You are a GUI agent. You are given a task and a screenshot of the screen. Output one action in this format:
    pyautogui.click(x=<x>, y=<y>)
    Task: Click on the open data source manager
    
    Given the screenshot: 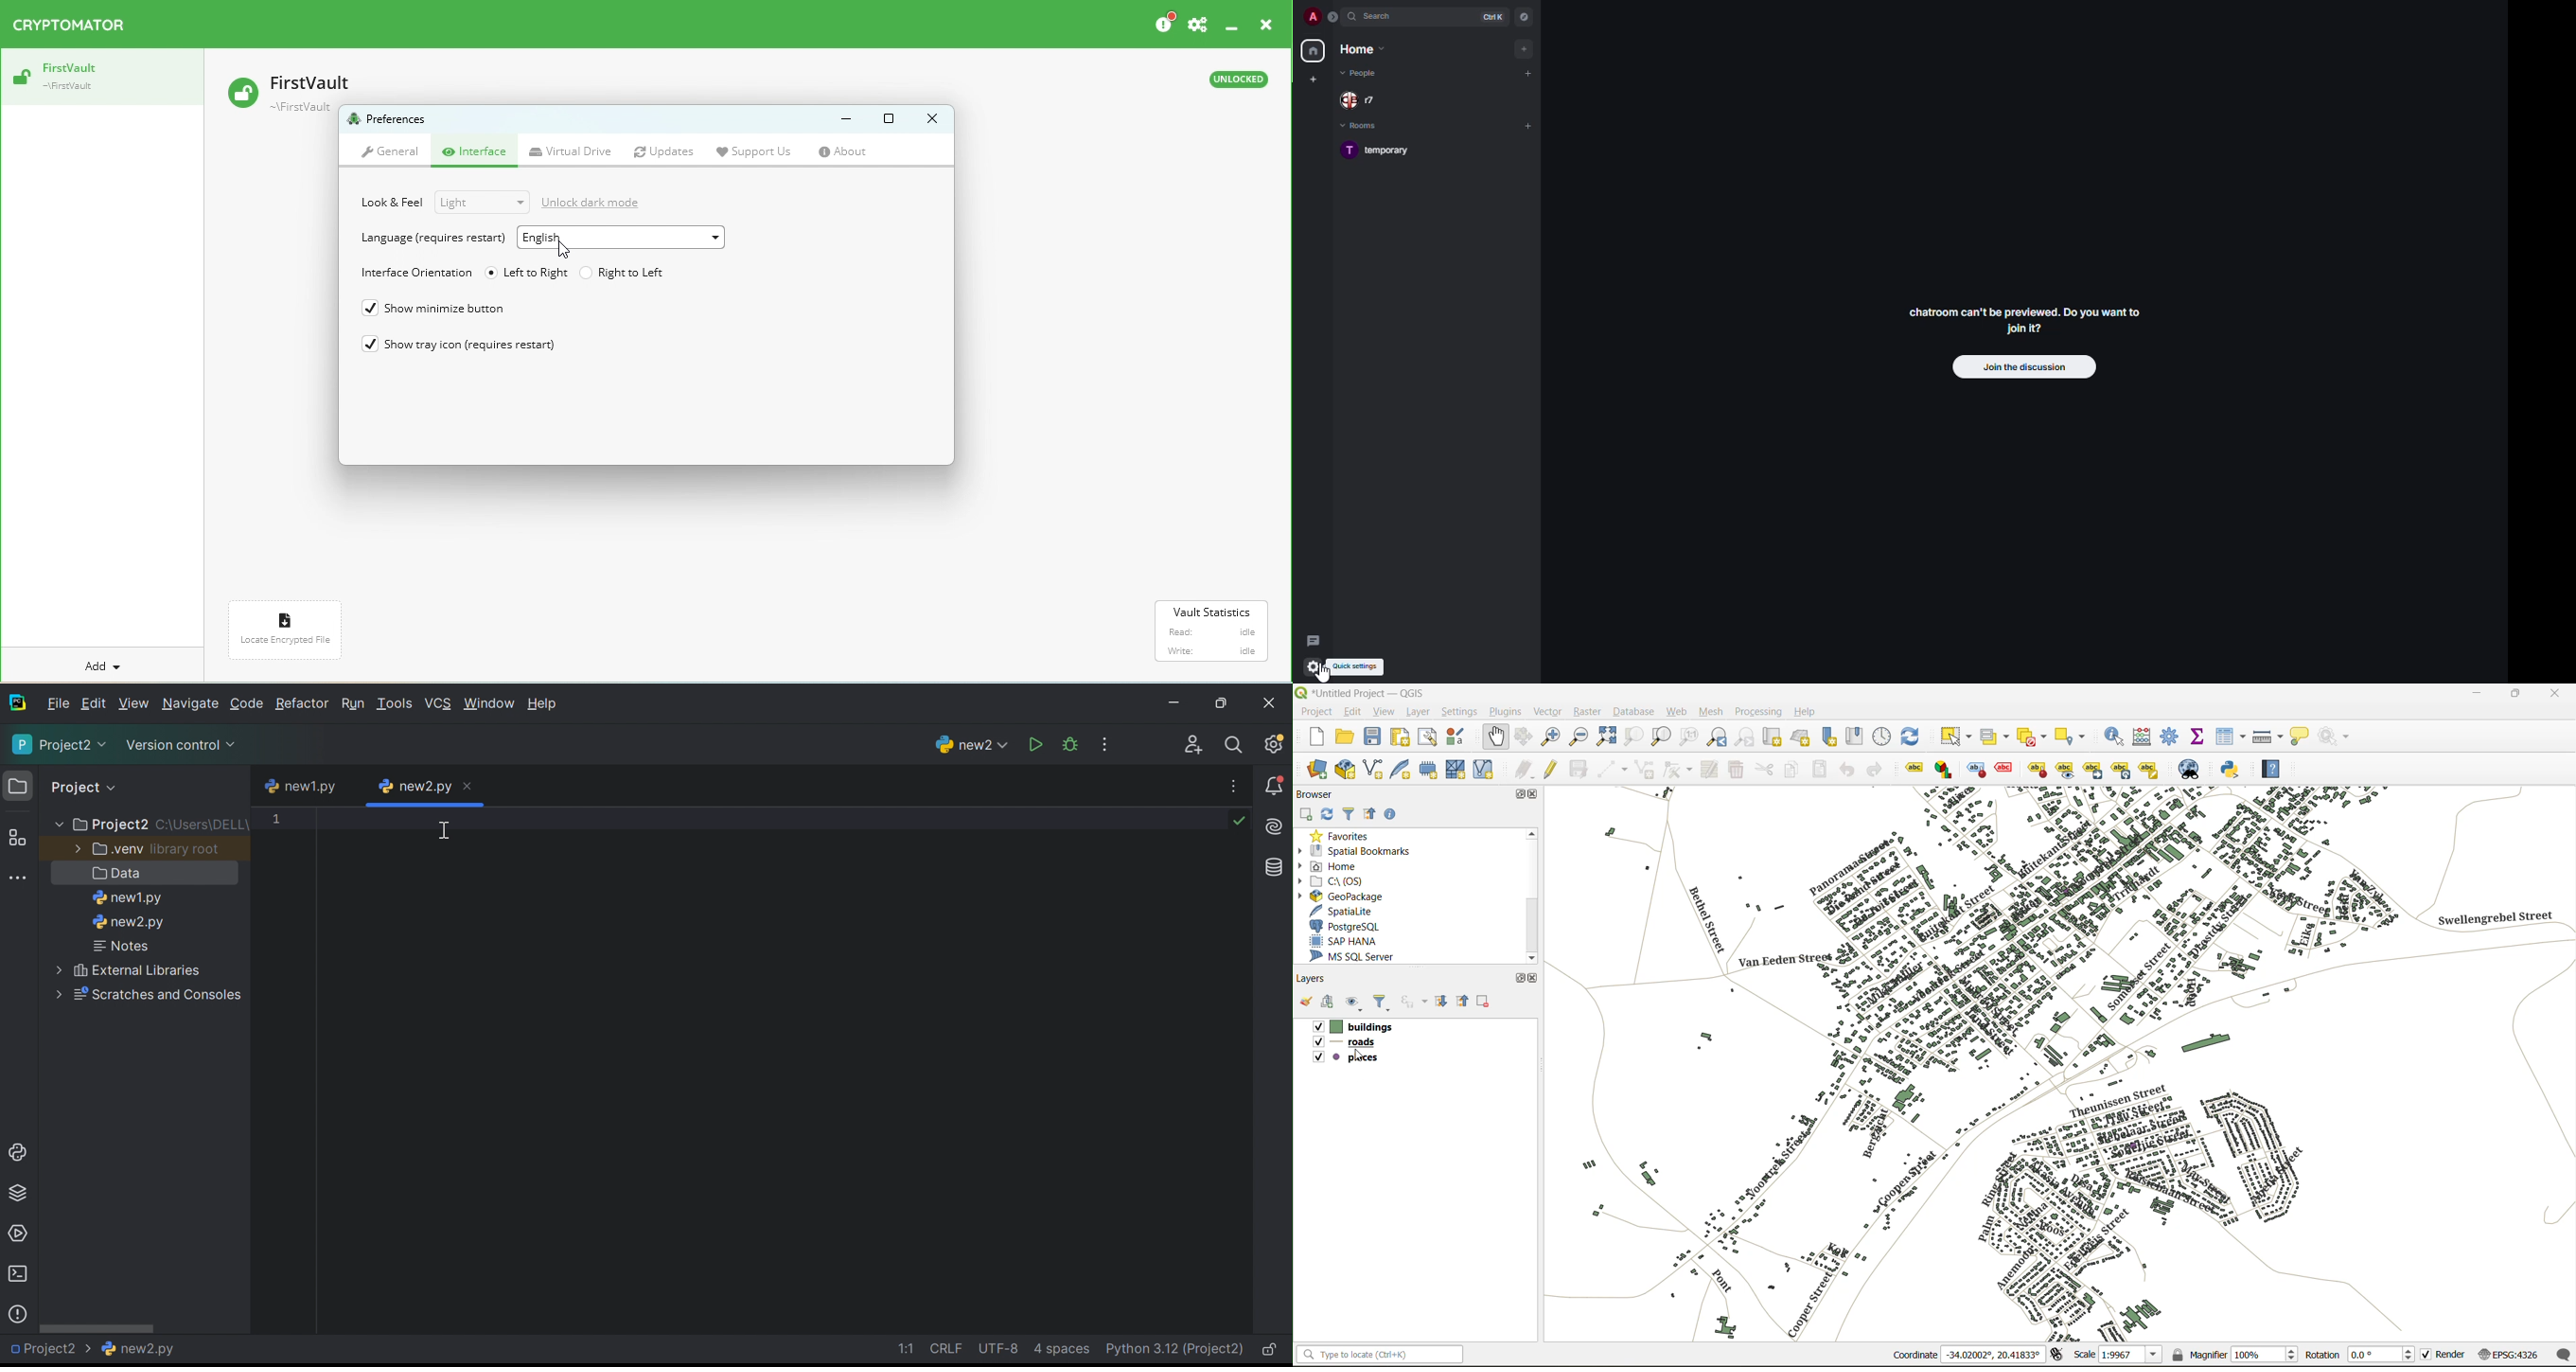 What is the action you would take?
    pyautogui.click(x=1313, y=771)
    